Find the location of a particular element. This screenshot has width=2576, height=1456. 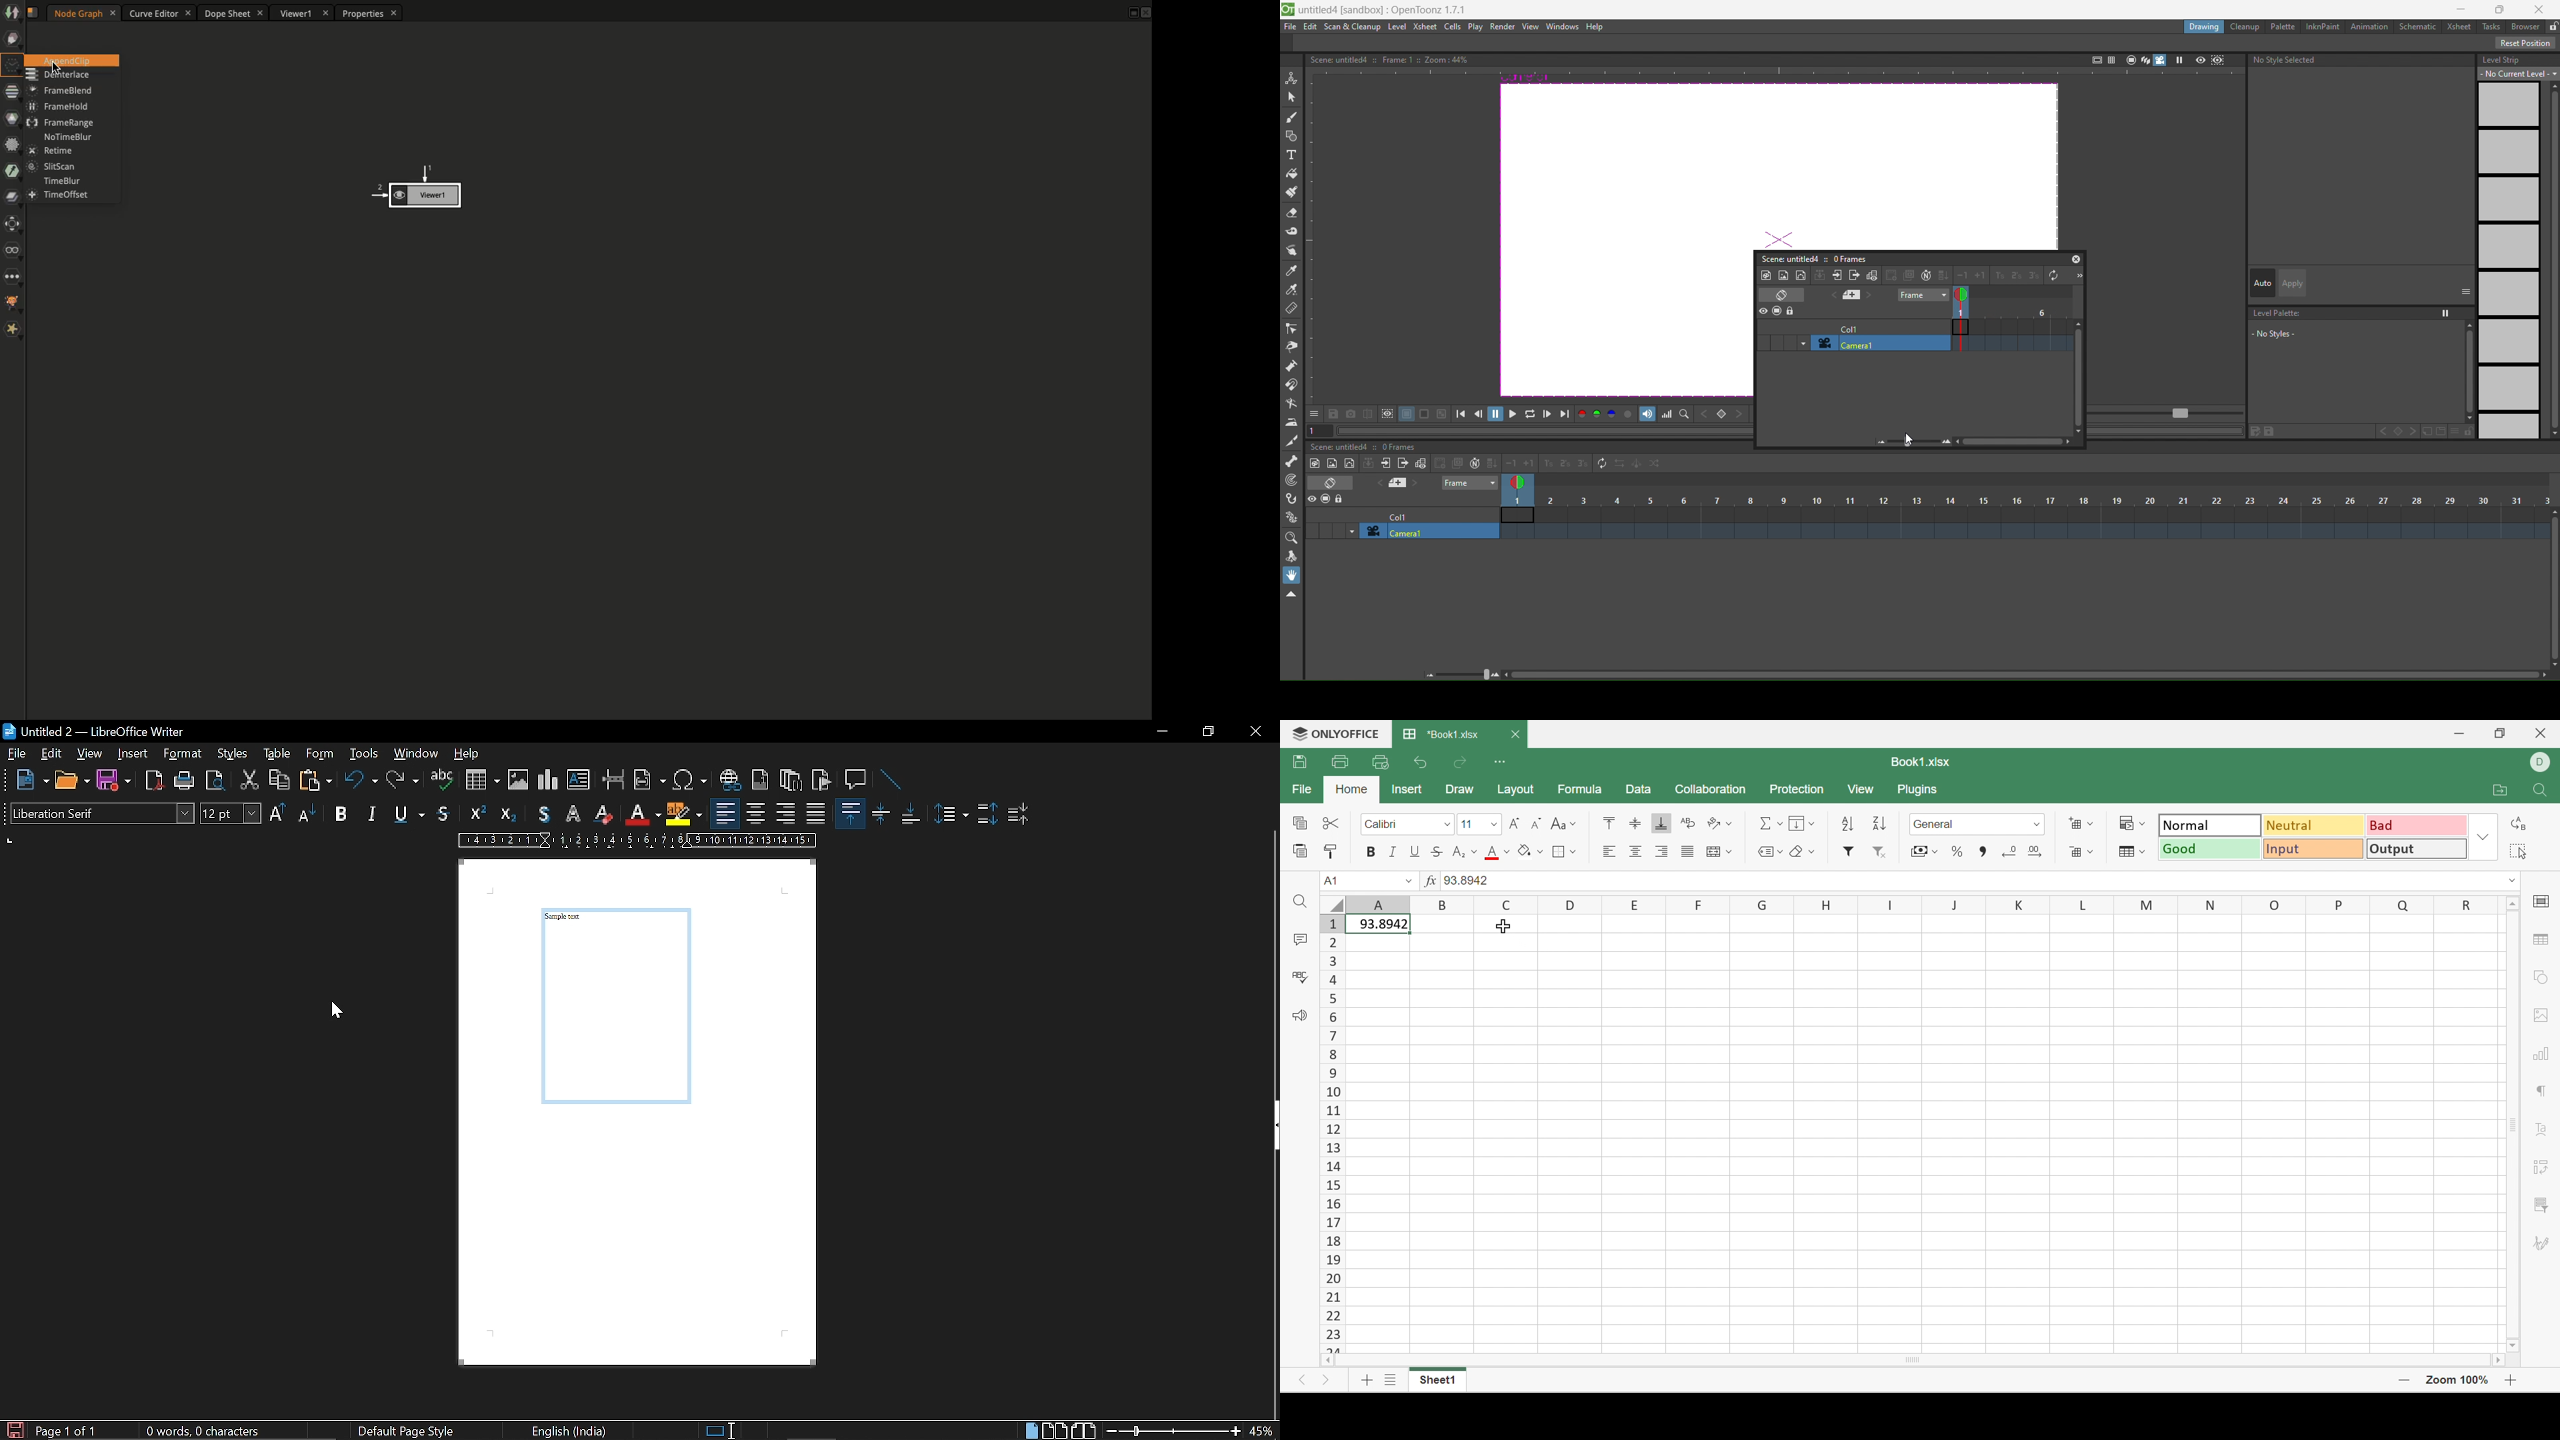

minimize is located at coordinates (1162, 732).